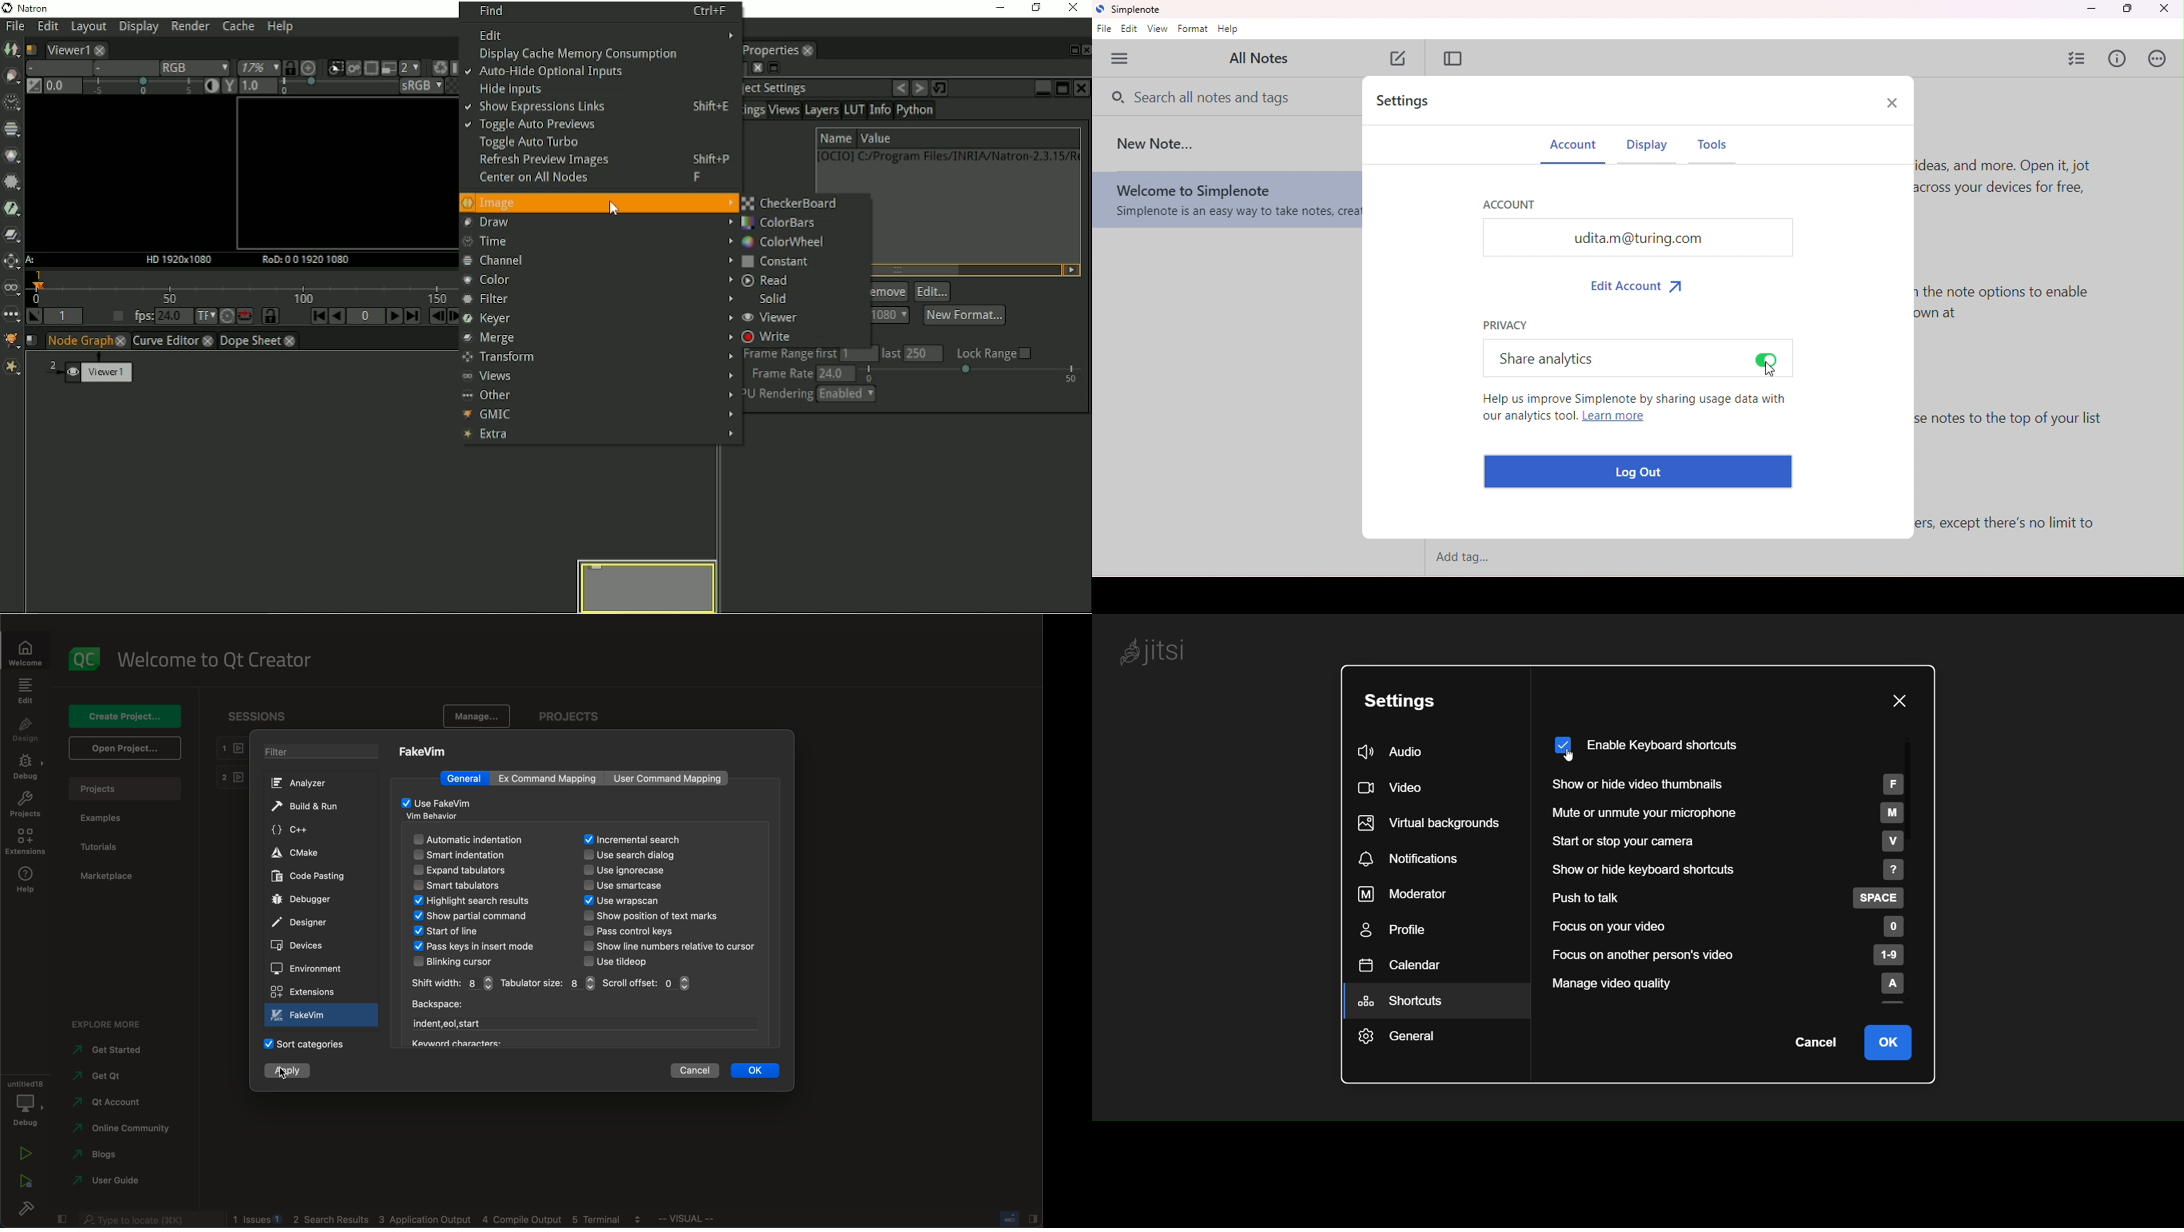 This screenshot has width=2184, height=1232. What do you see at coordinates (599, 202) in the screenshot?
I see `Image` at bounding box center [599, 202].